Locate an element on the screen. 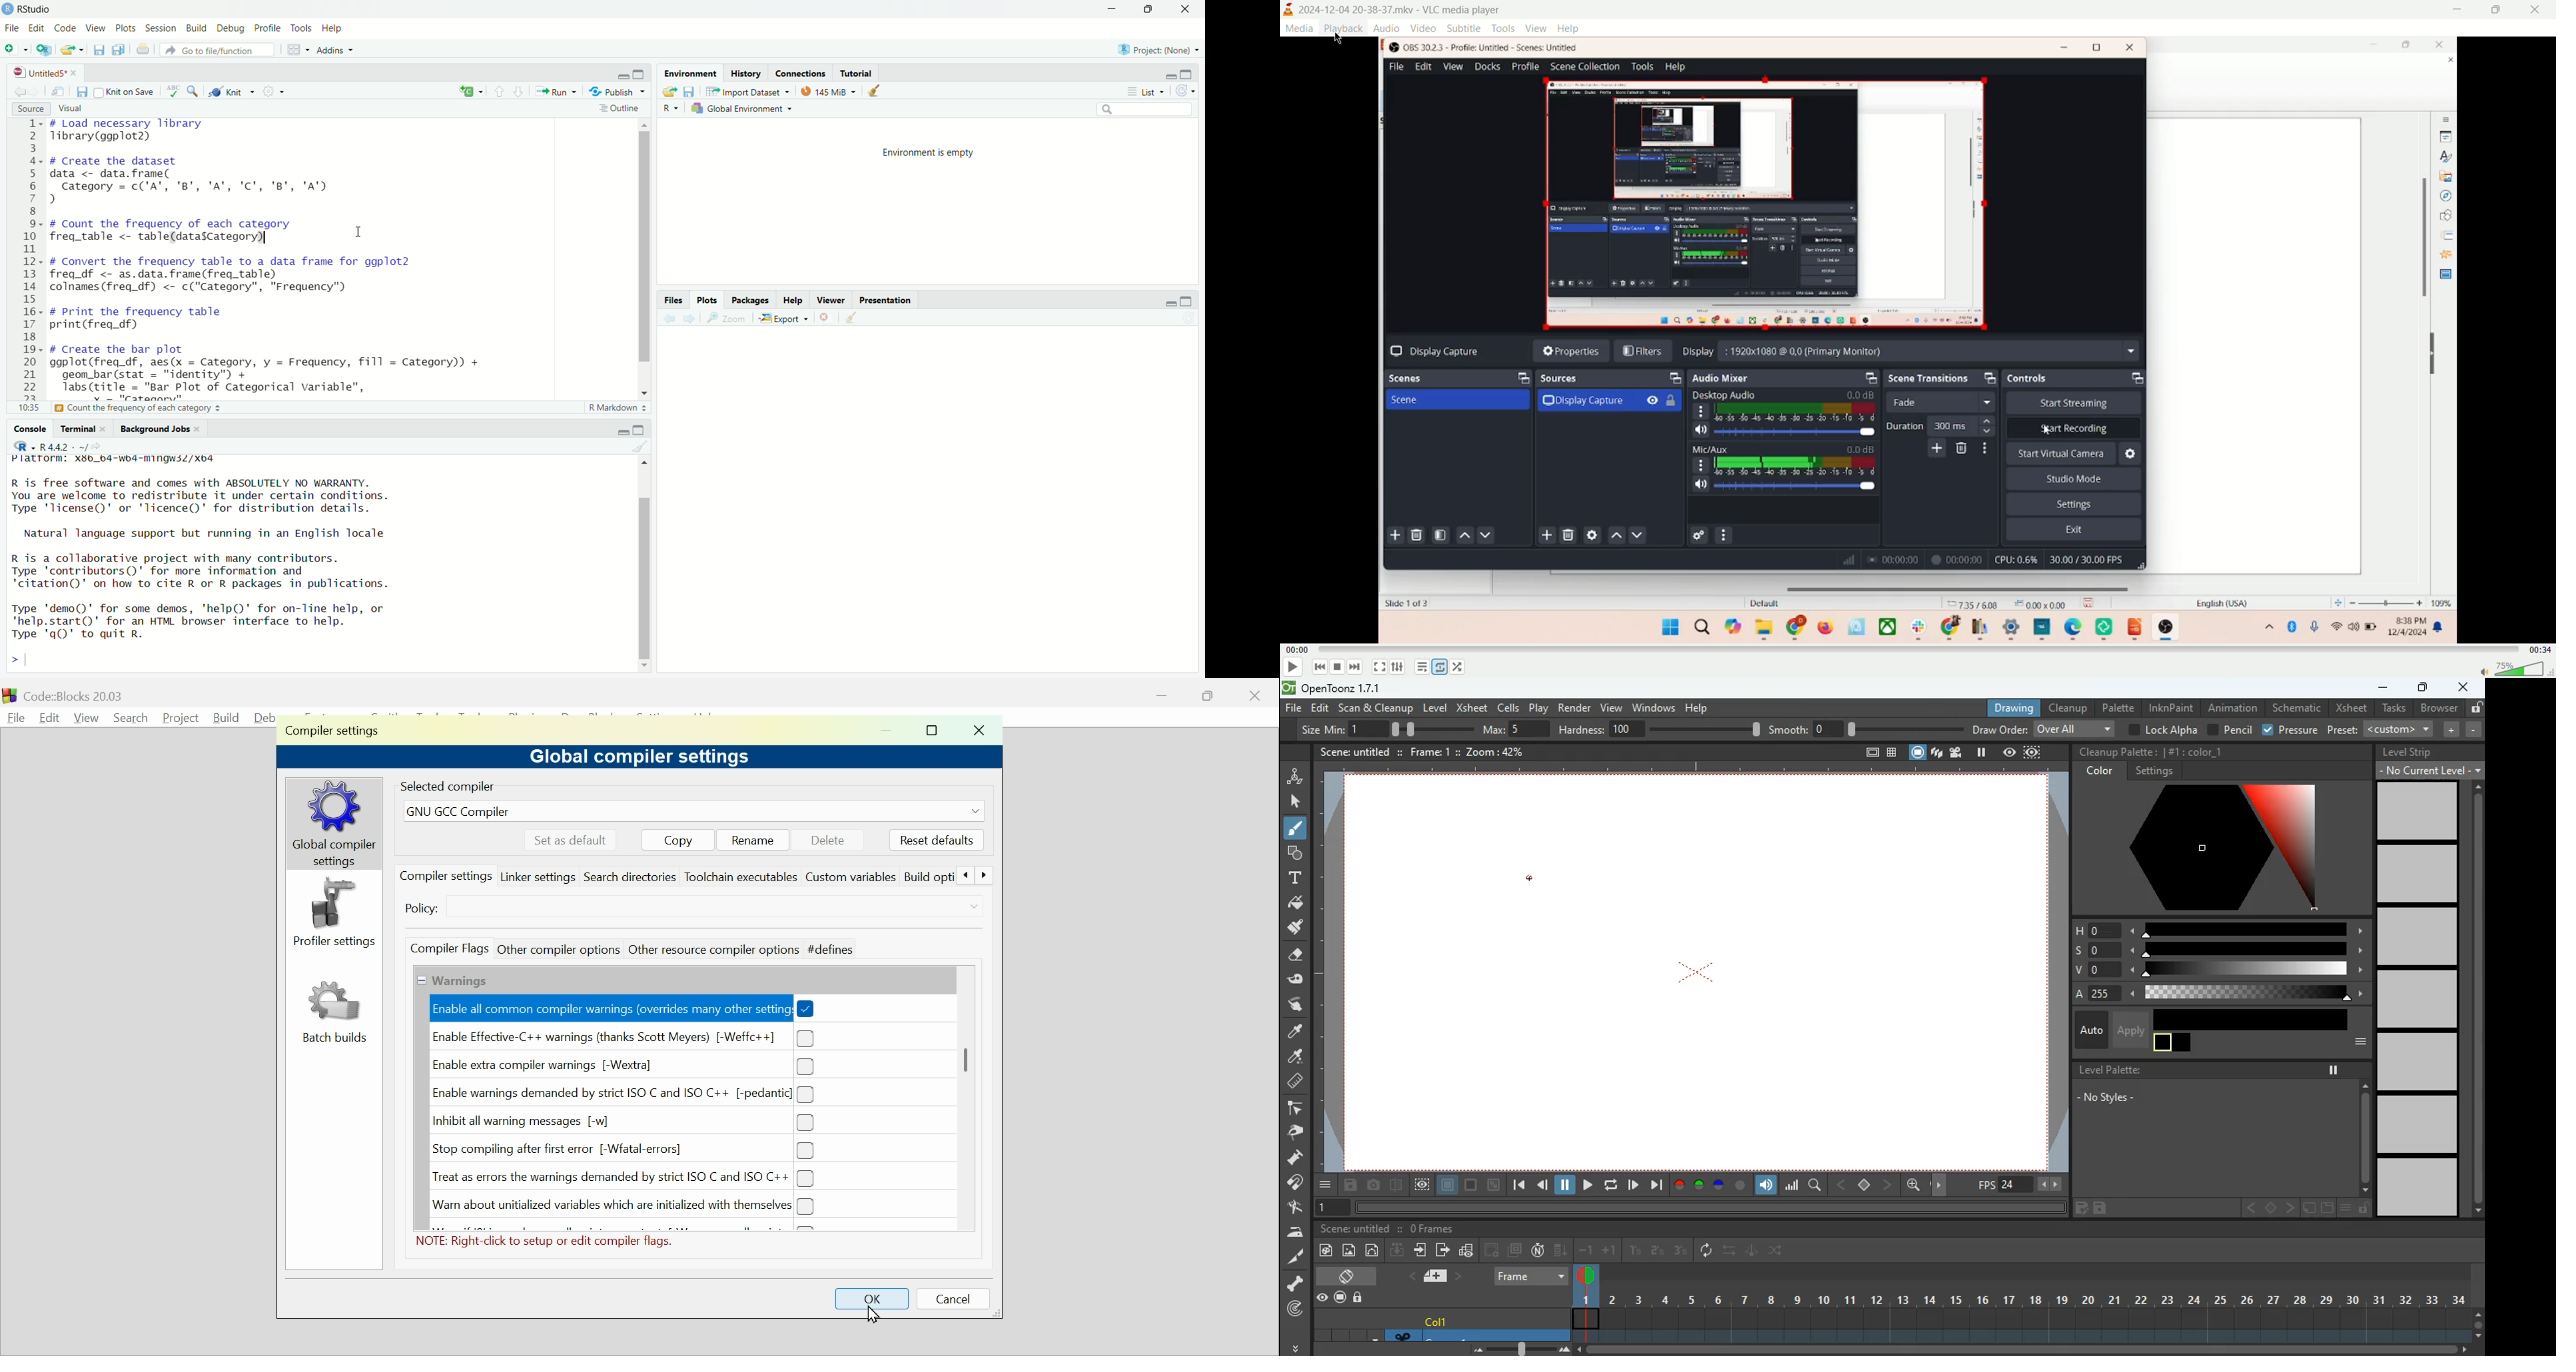  animation is located at coordinates (2235, 708).